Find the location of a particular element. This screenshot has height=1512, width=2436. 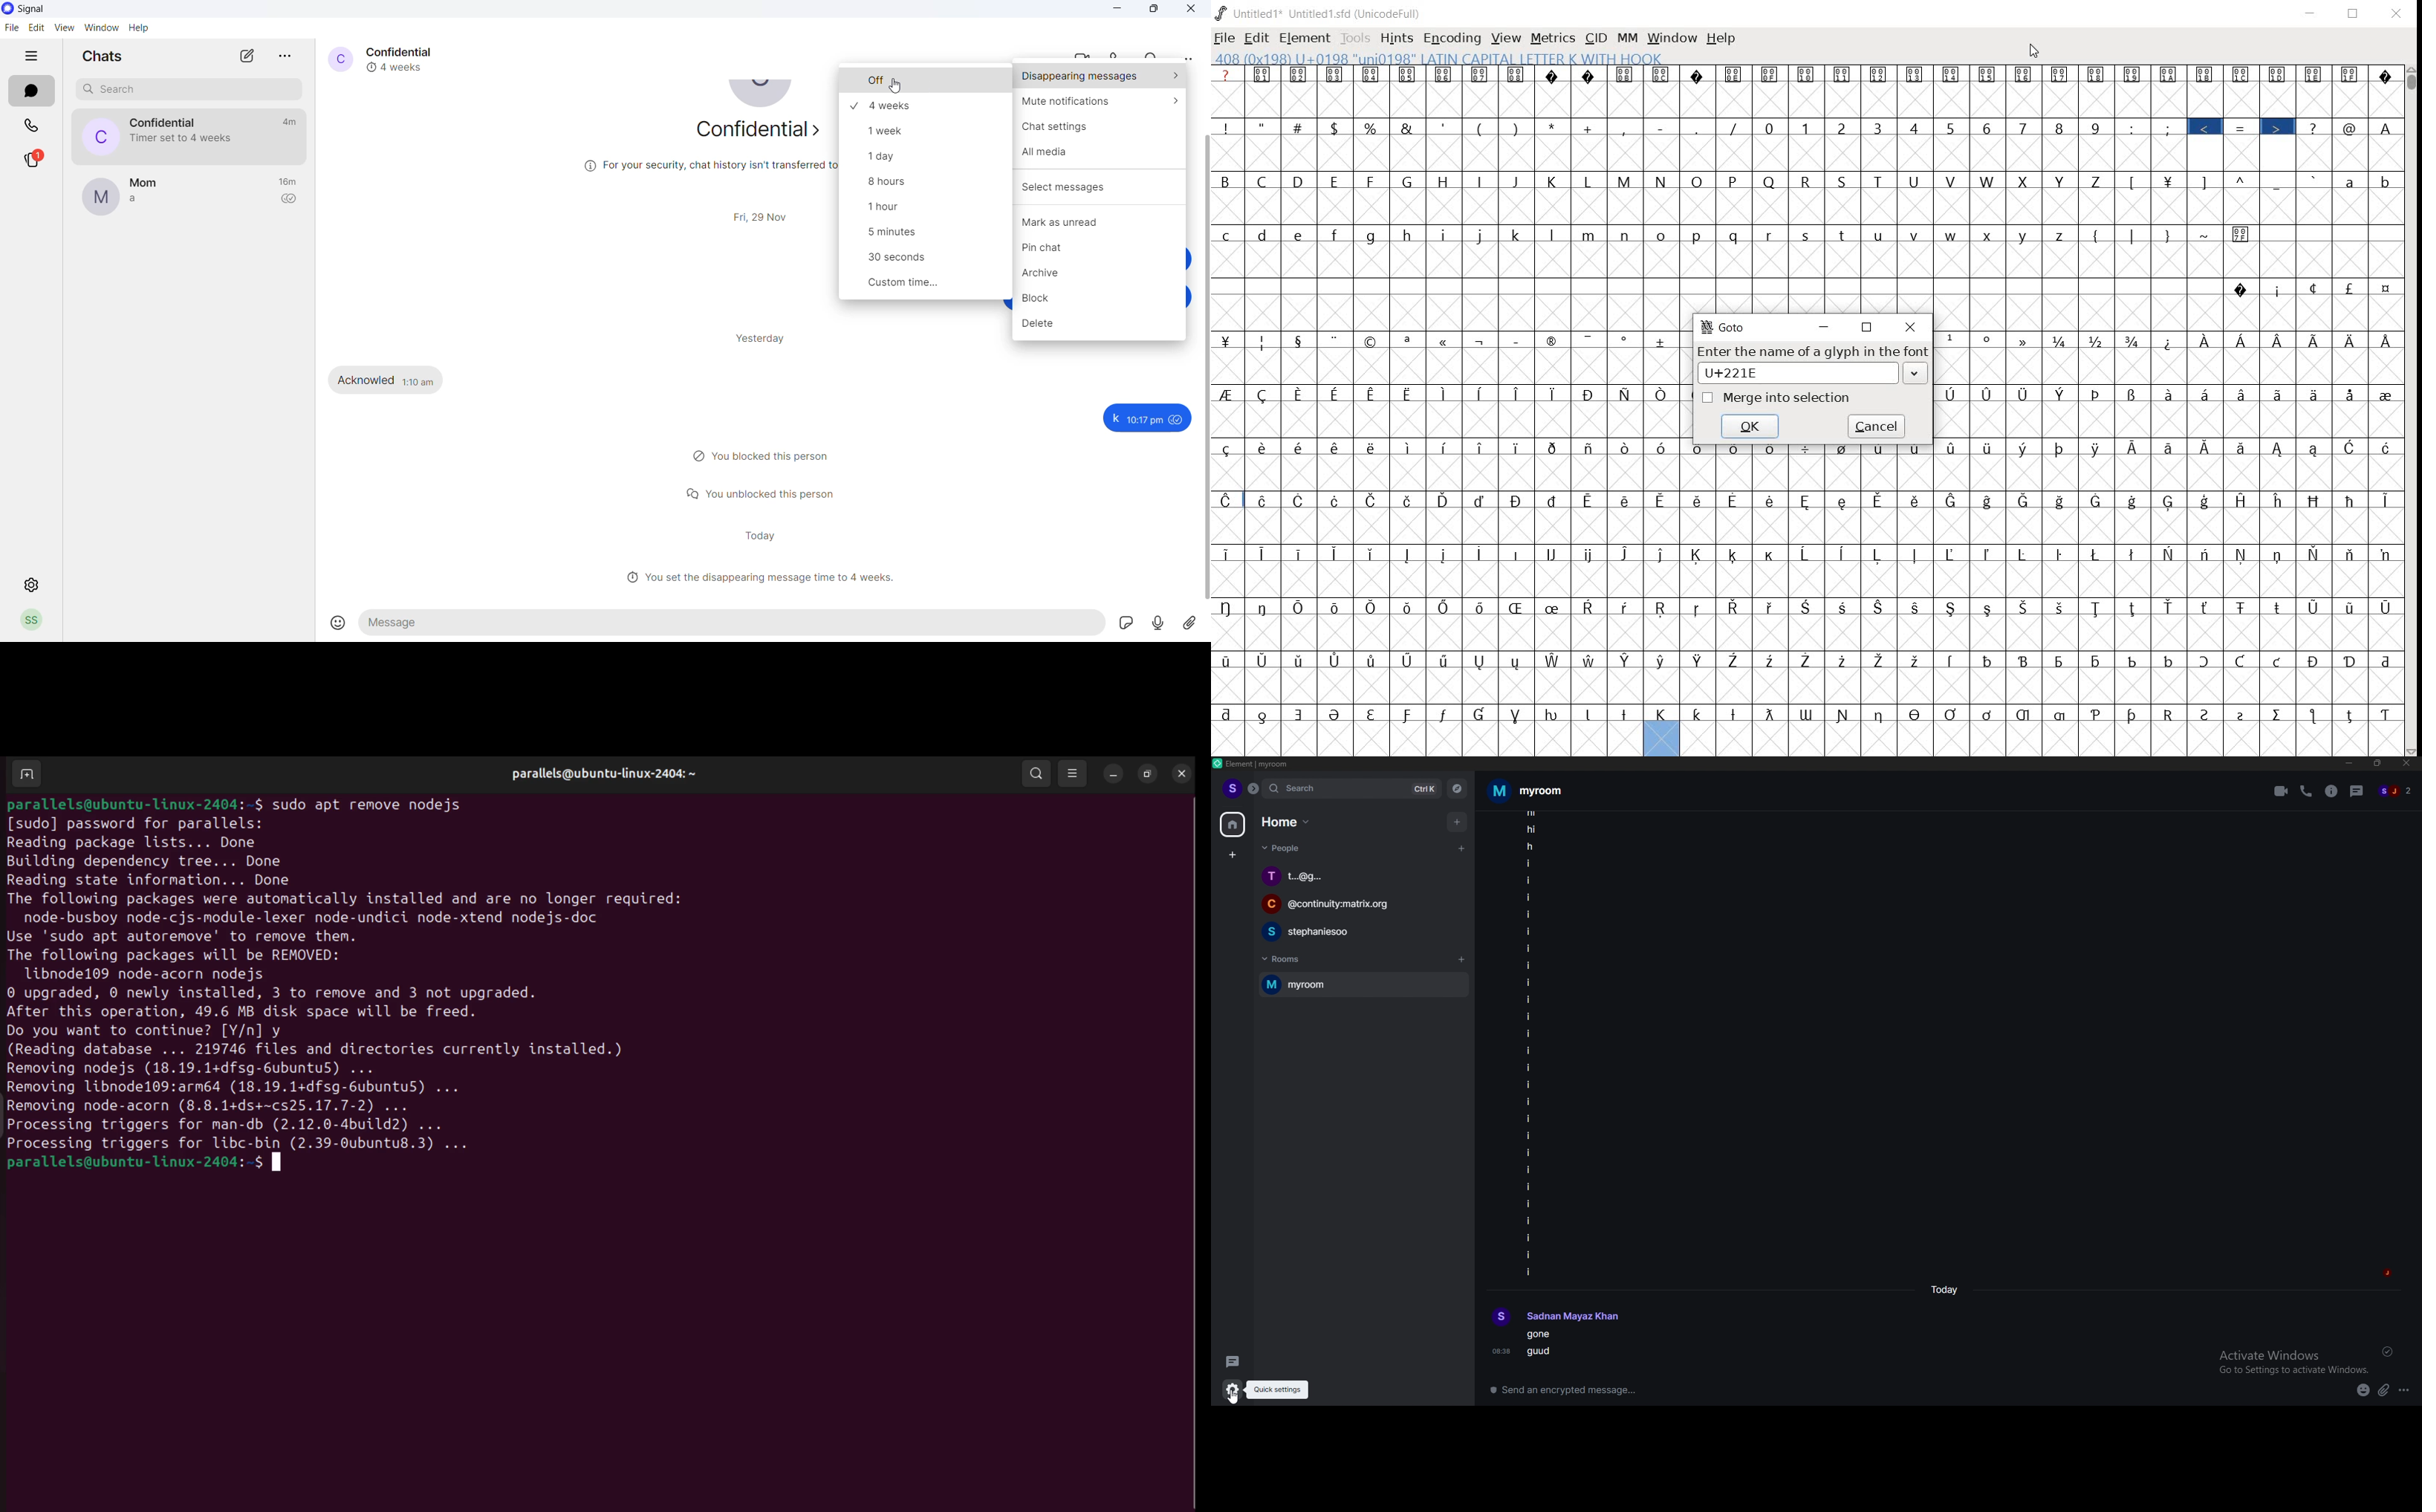

search chat is located at coordinates (184, 90).